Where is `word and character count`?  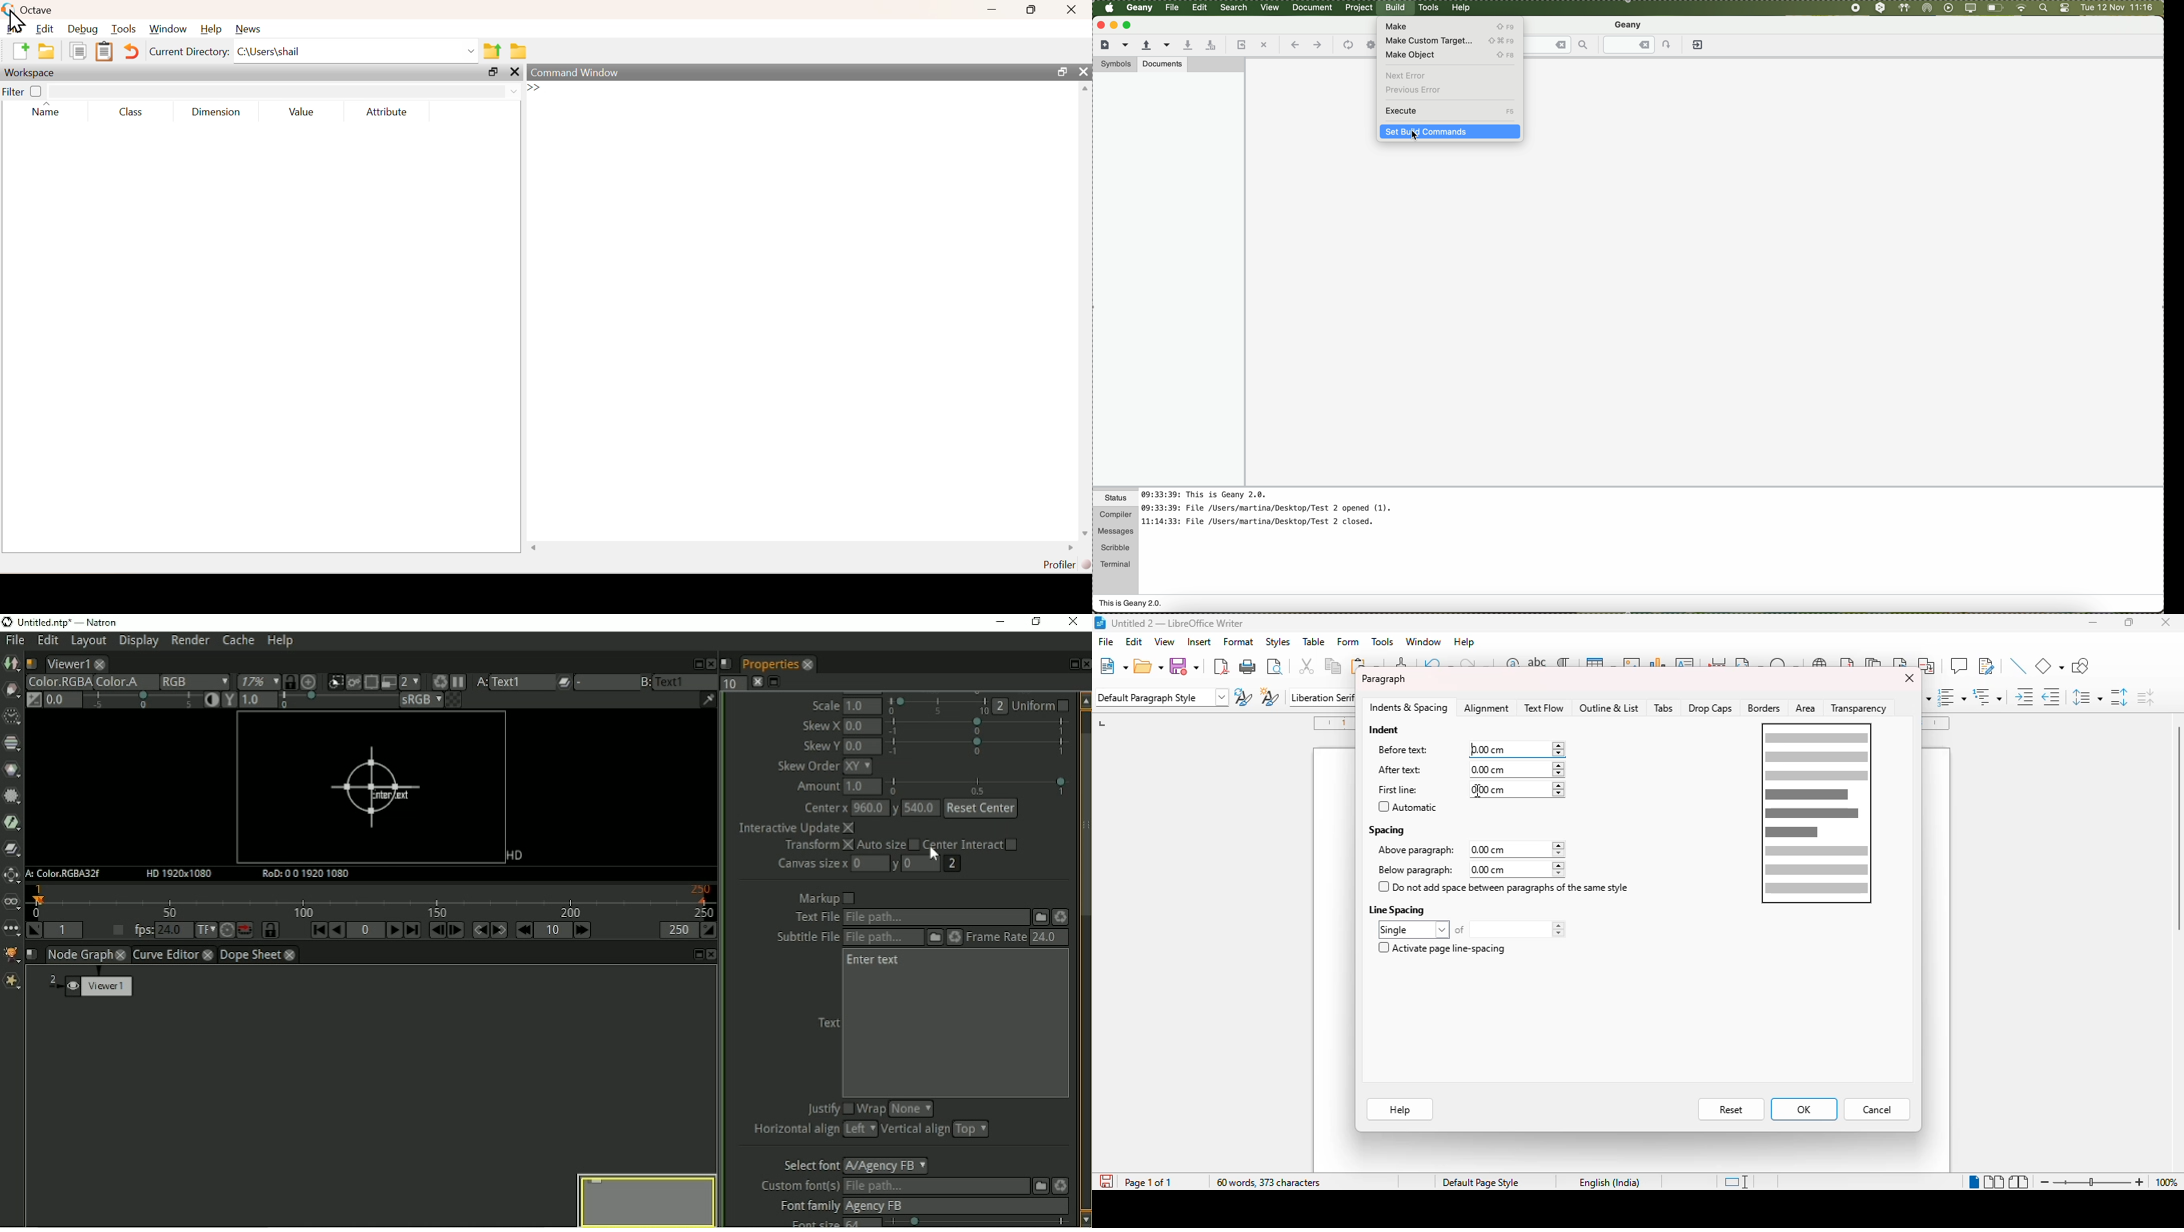 word and character count is located at coordinates (1269, 1182).